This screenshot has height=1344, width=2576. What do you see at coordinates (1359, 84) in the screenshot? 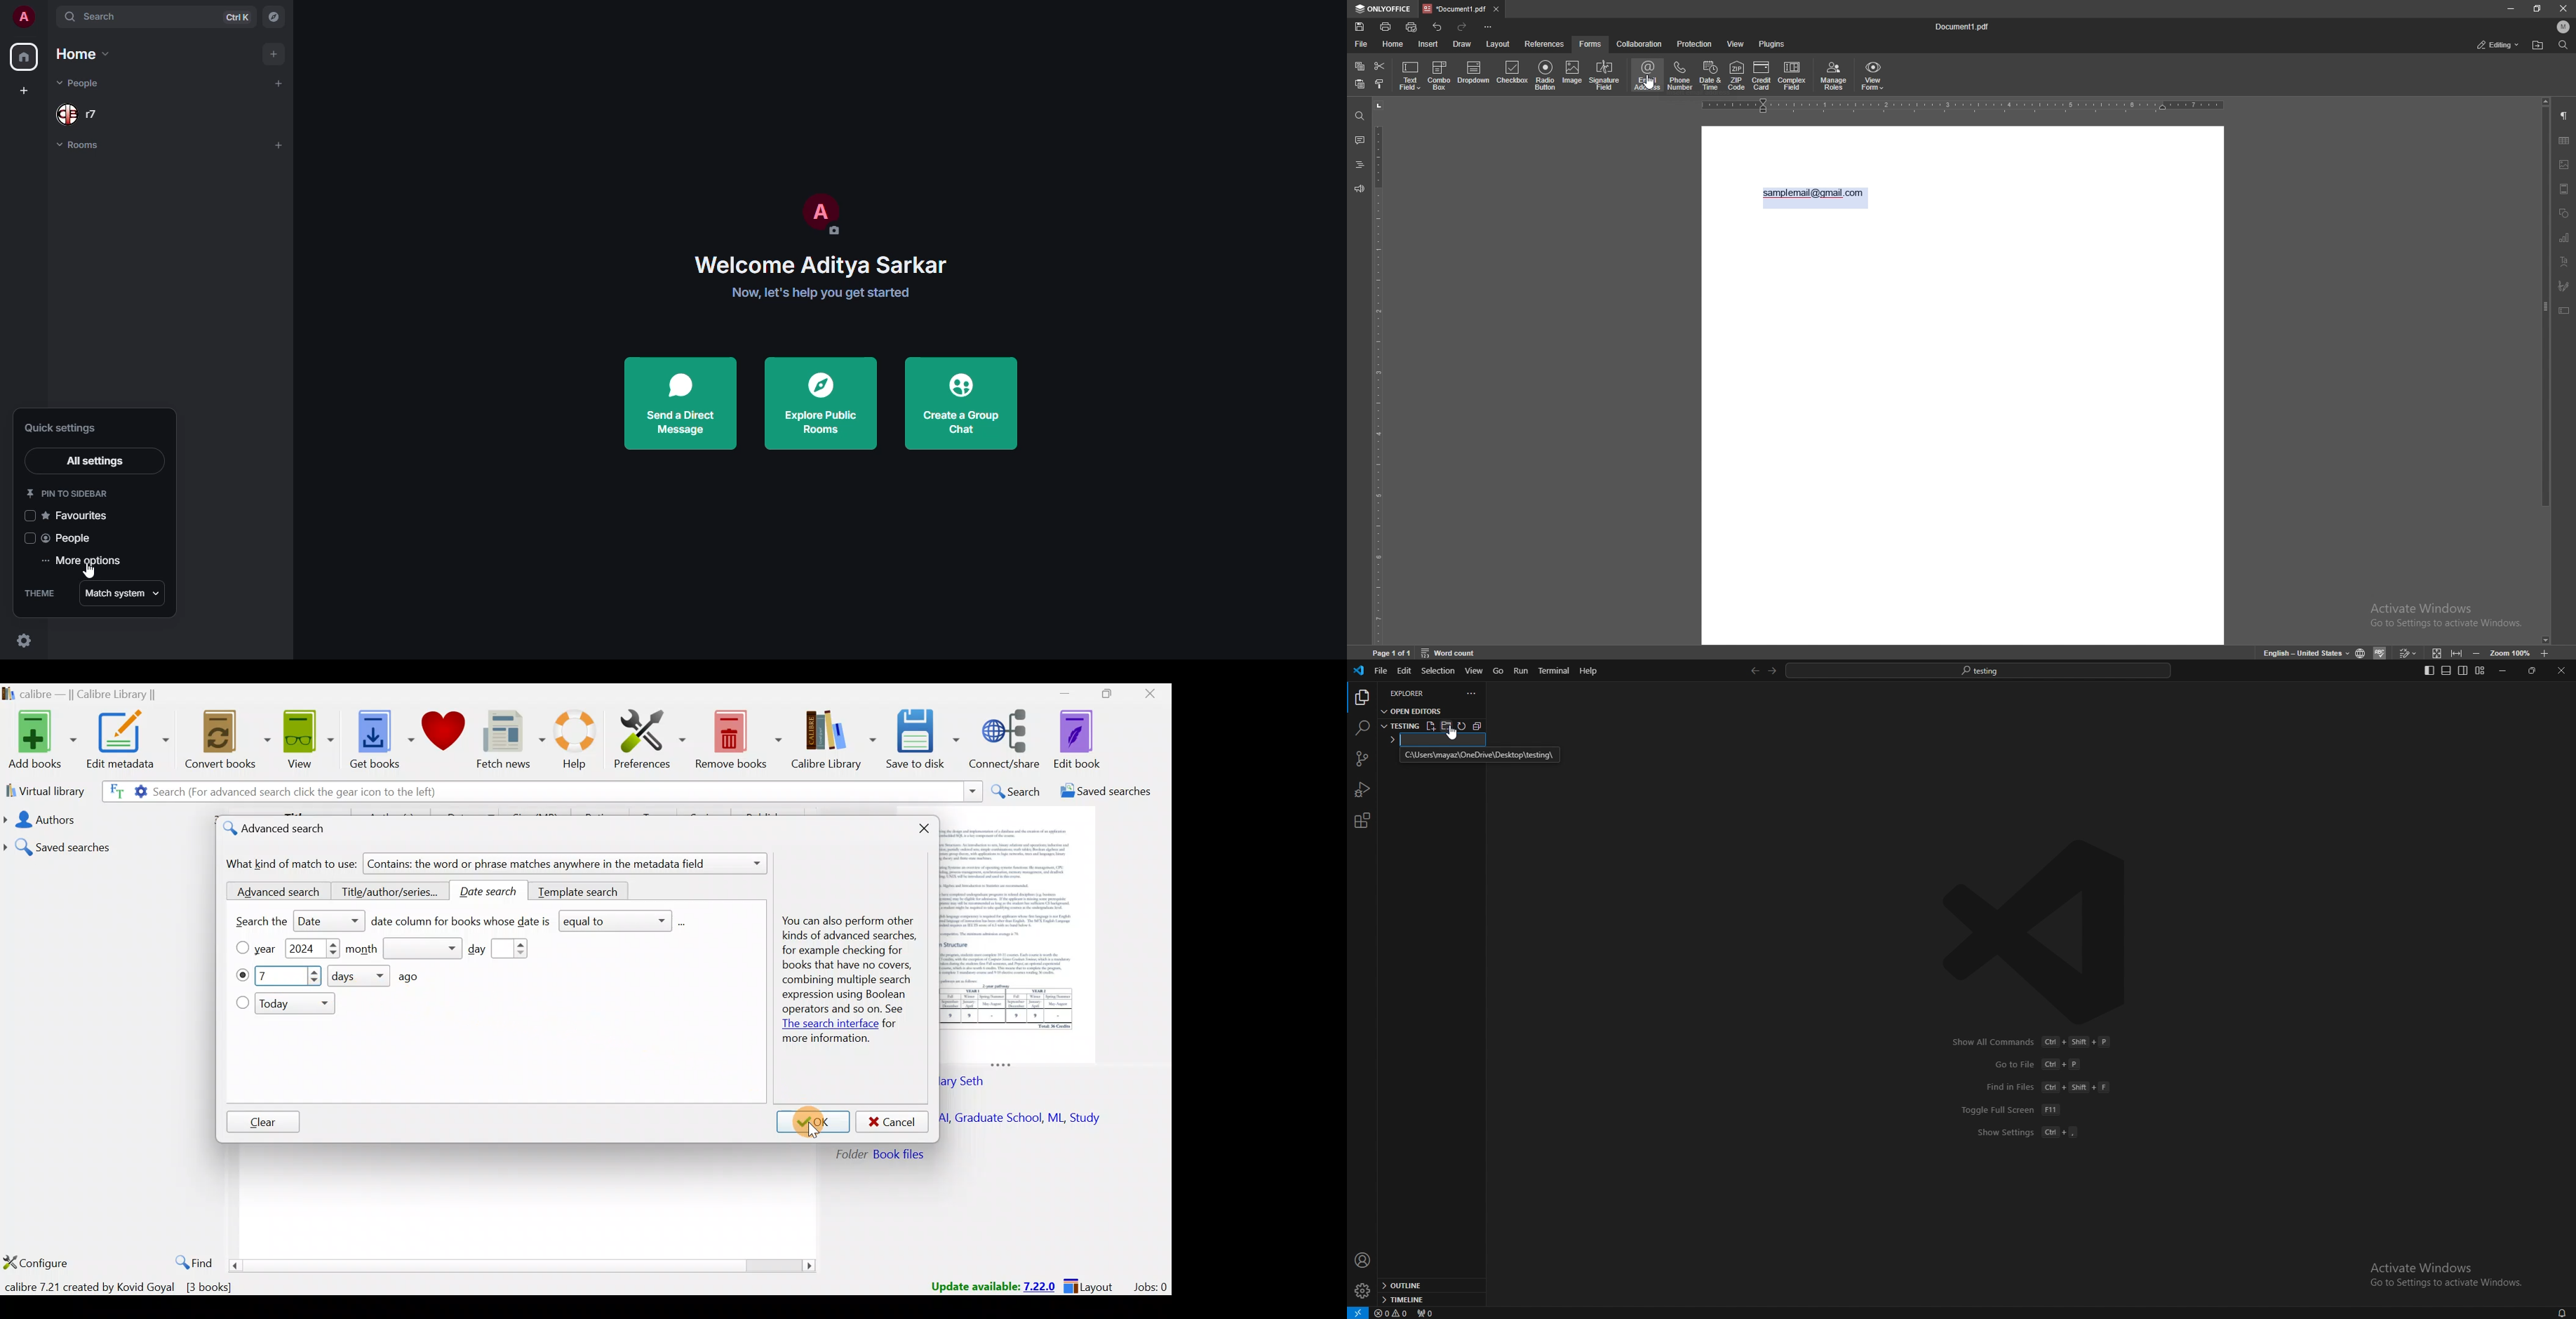
I see `paste` at bounding box center [1359, 84].